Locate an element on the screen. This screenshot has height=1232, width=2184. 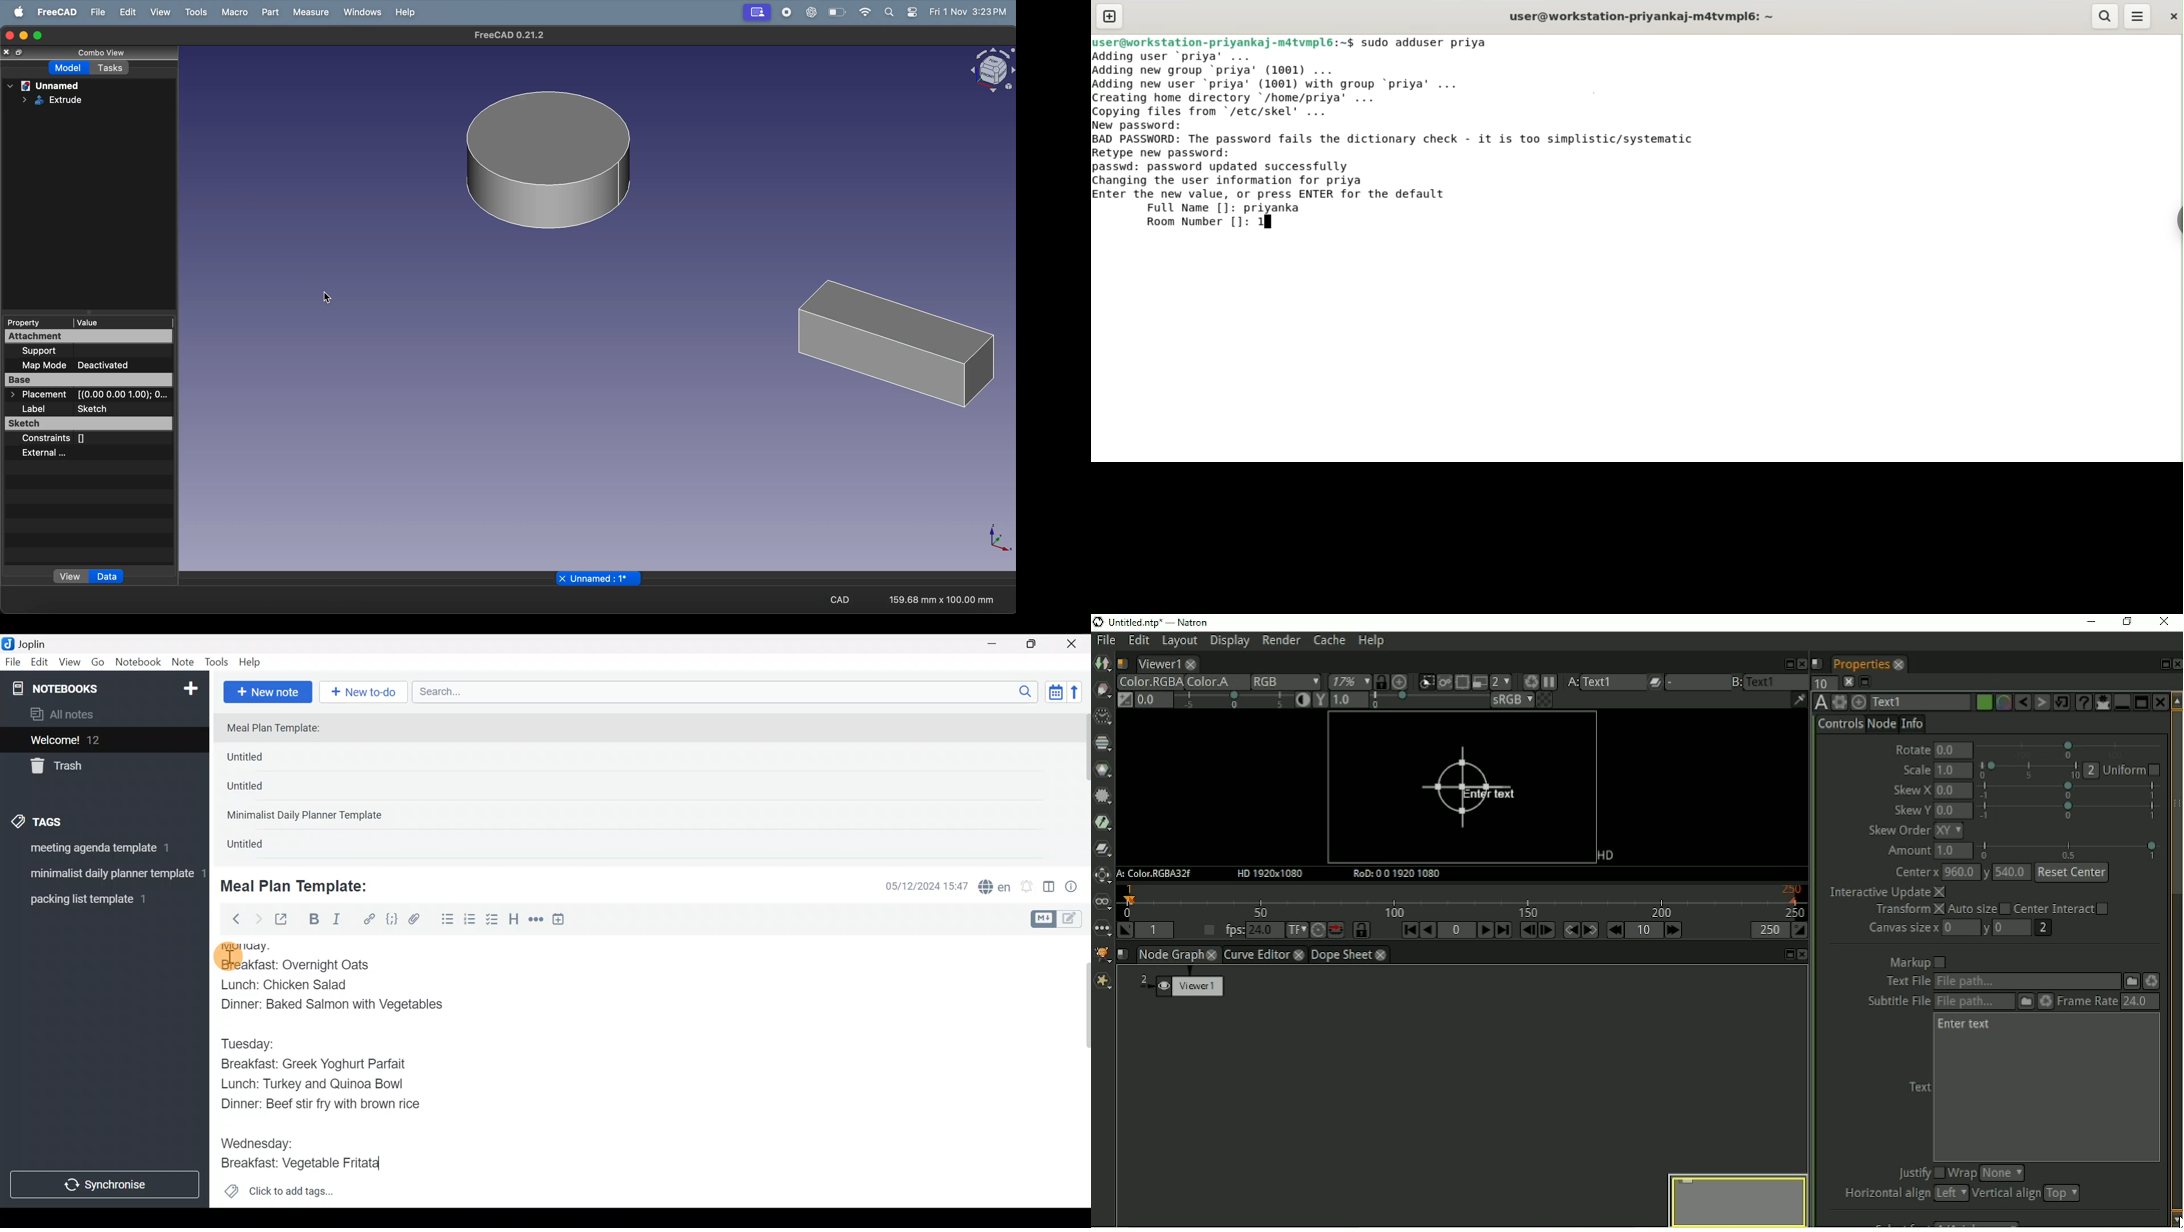
minimize is located at coordinates (23, 36).